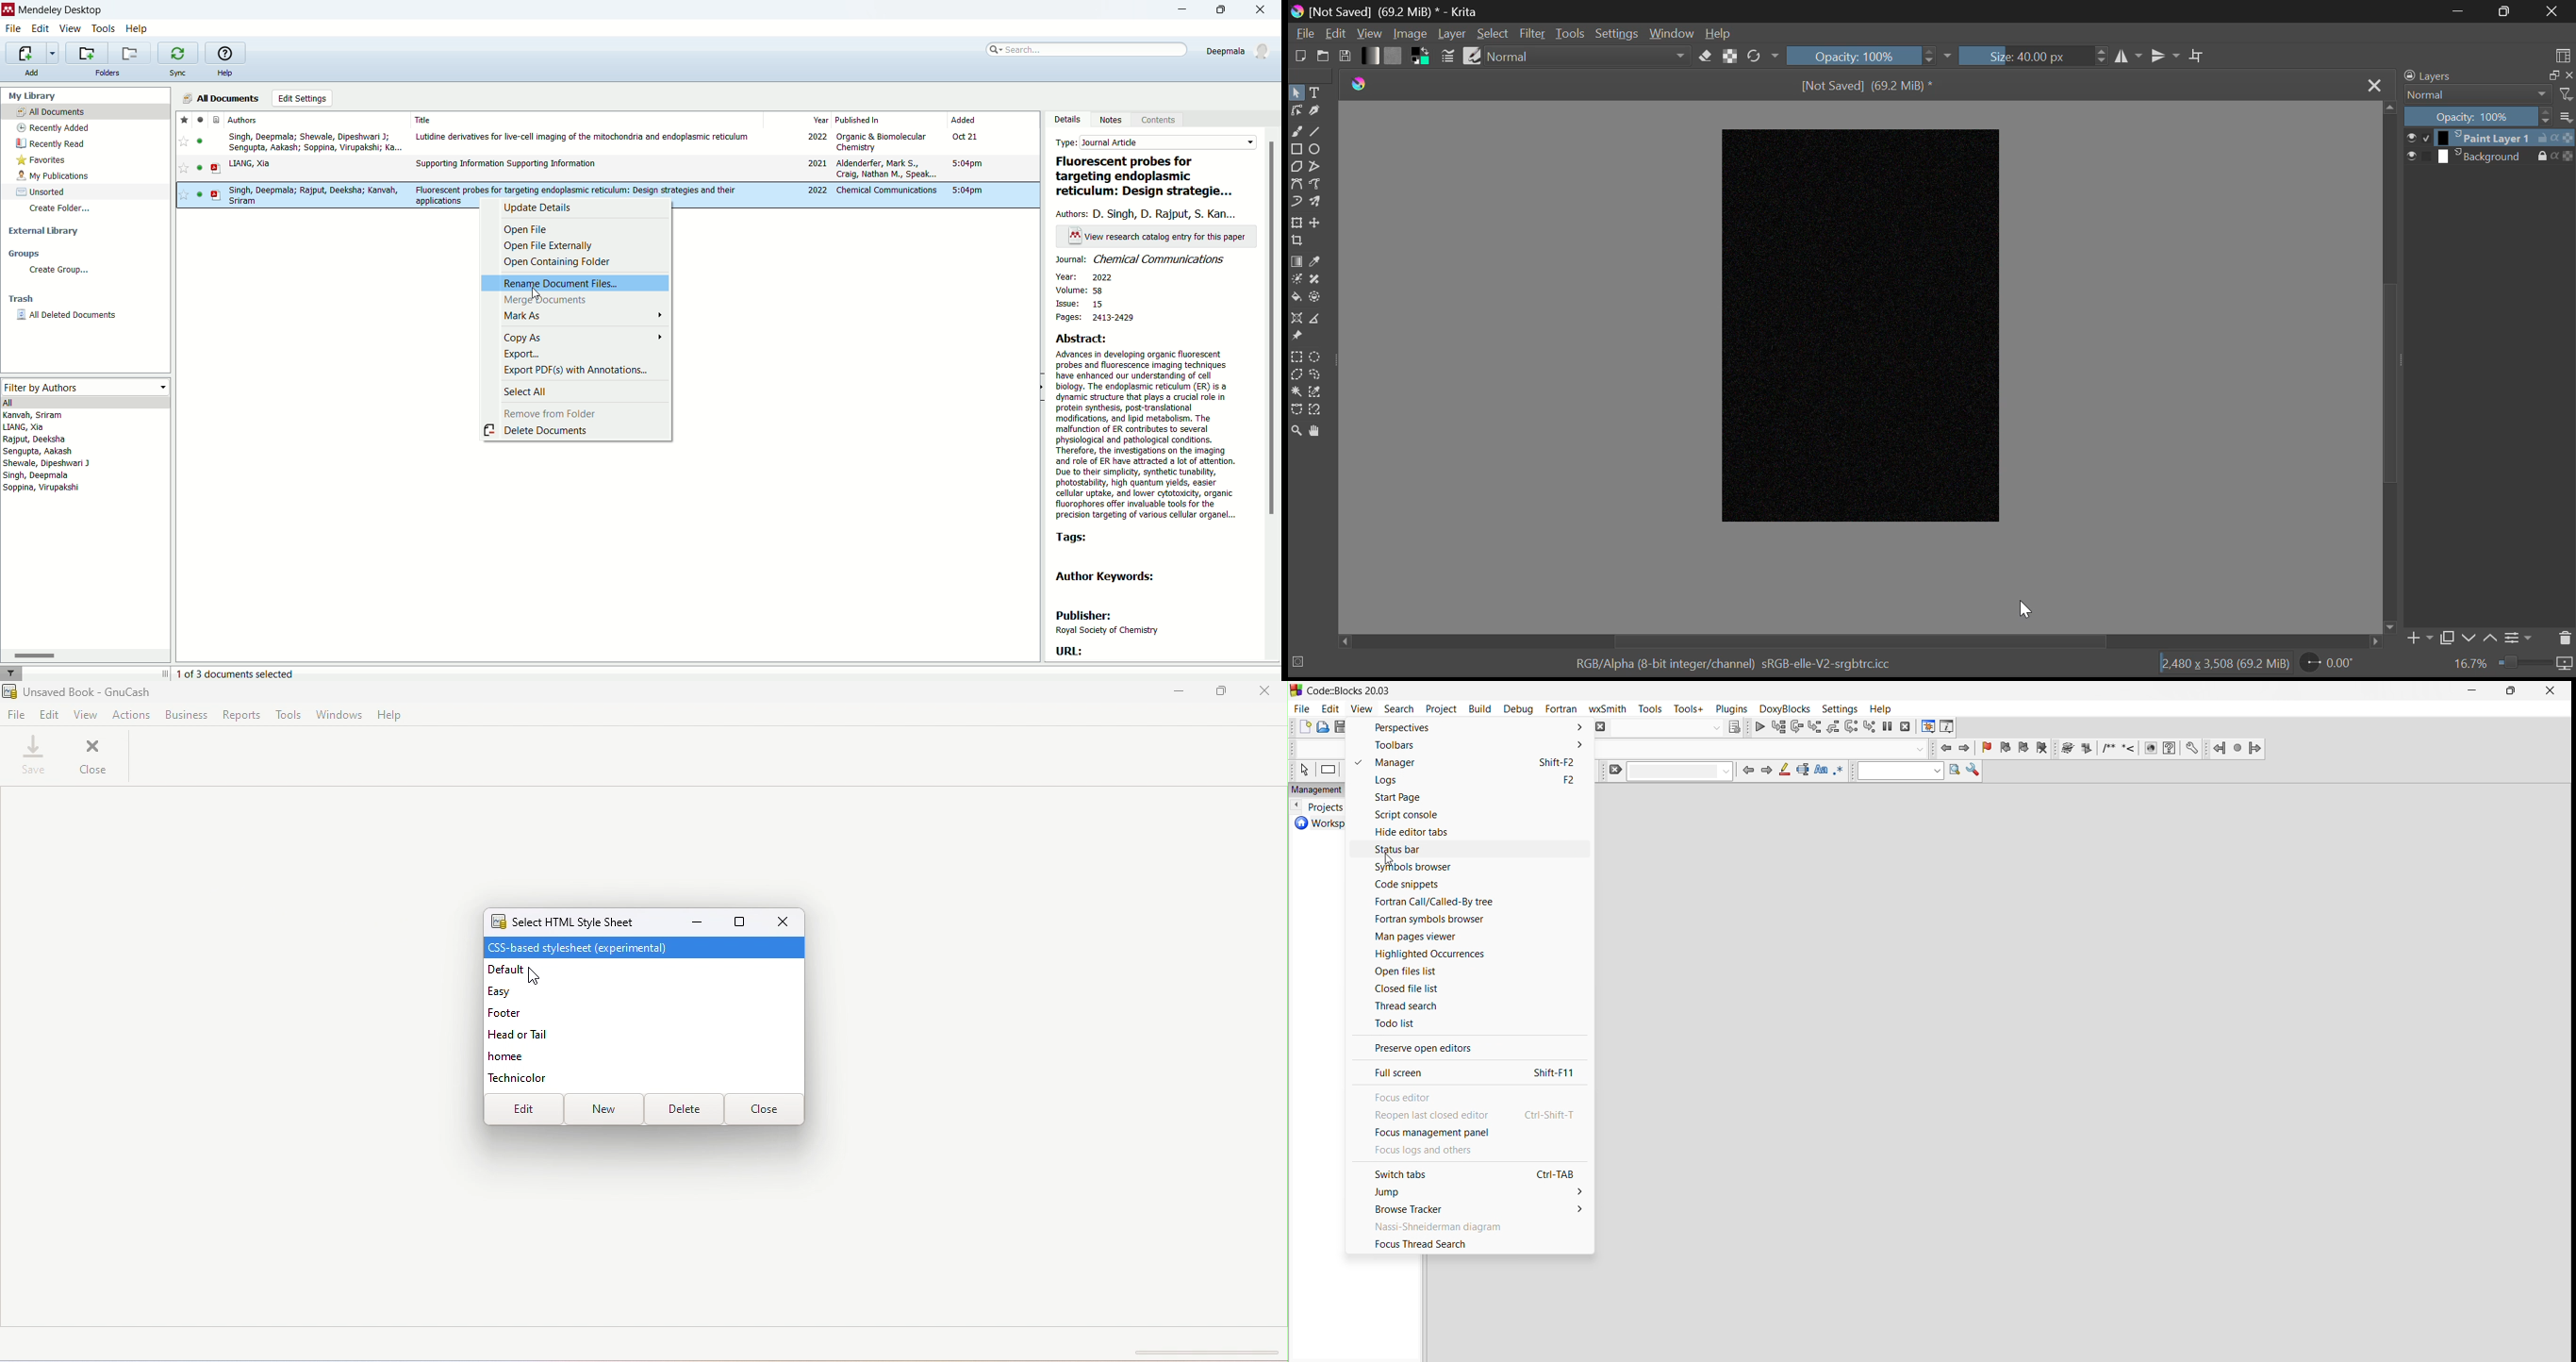 This screenshot has height=1372, width=2576. Describe the element at coordinates (2330, 665) in the screenshot. I see `Page Rotation` at that location.